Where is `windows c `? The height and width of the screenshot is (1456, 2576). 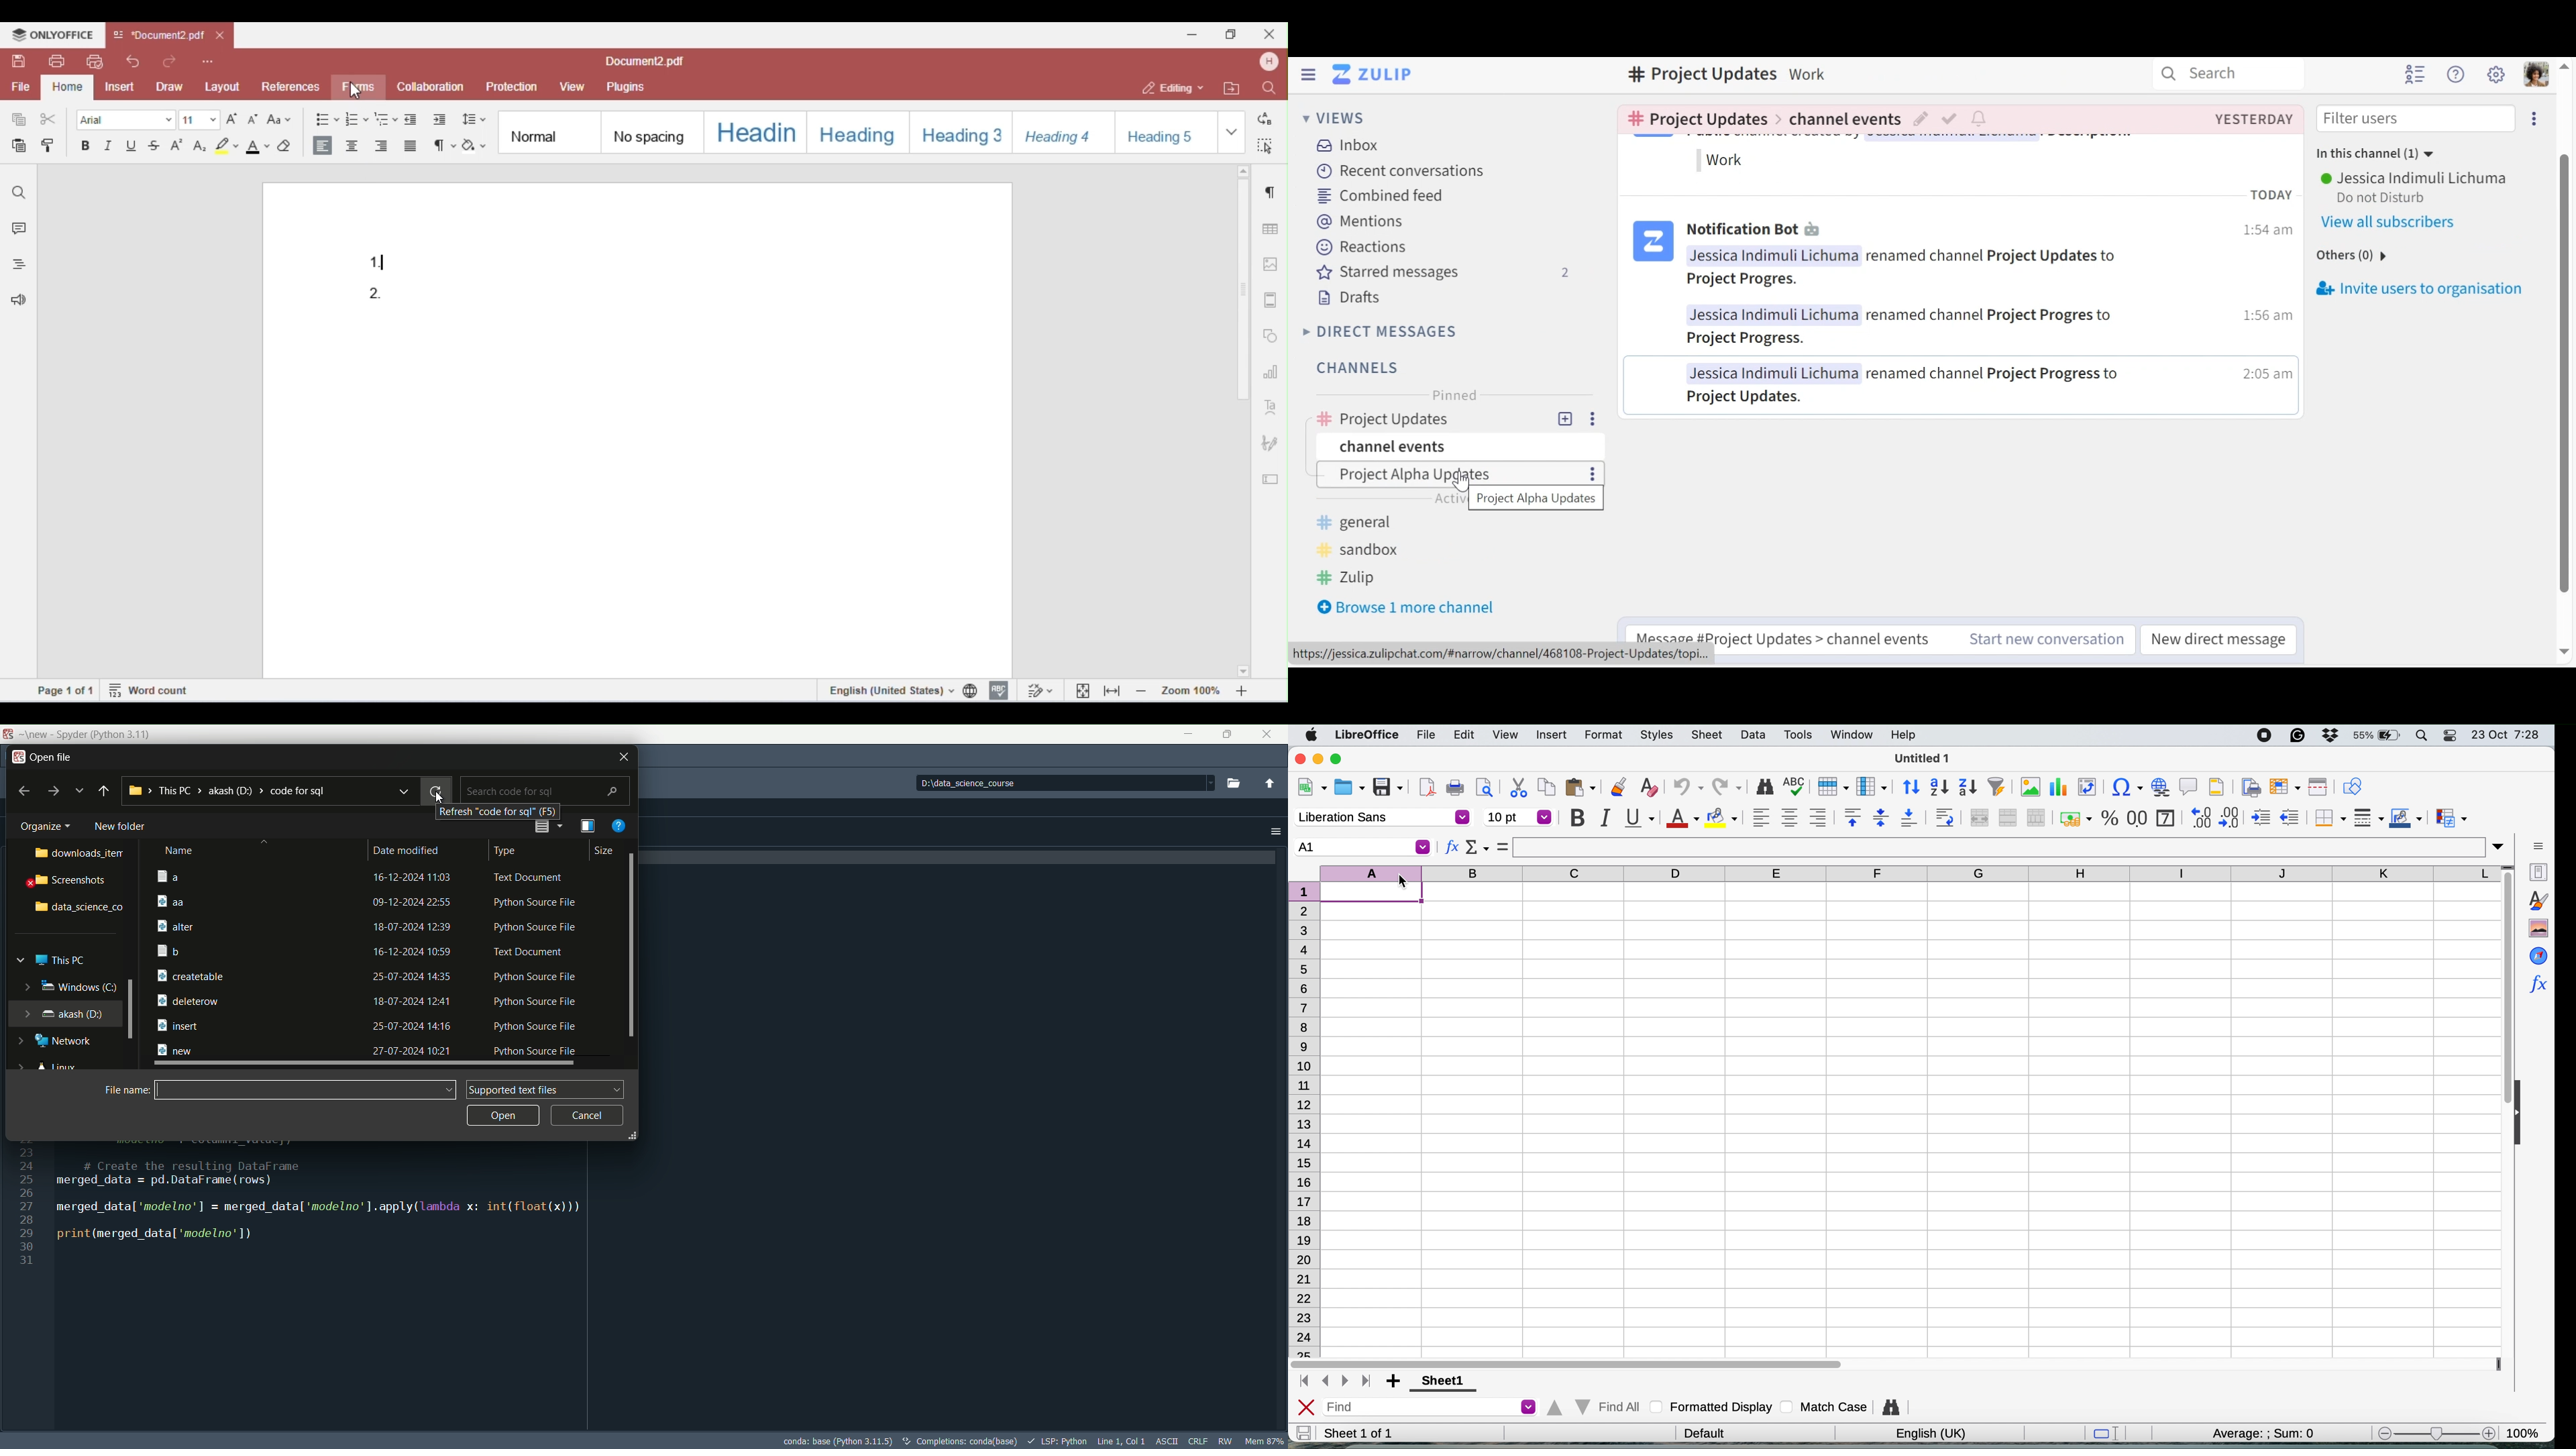
windows c  is located at coordinates (75, 986).